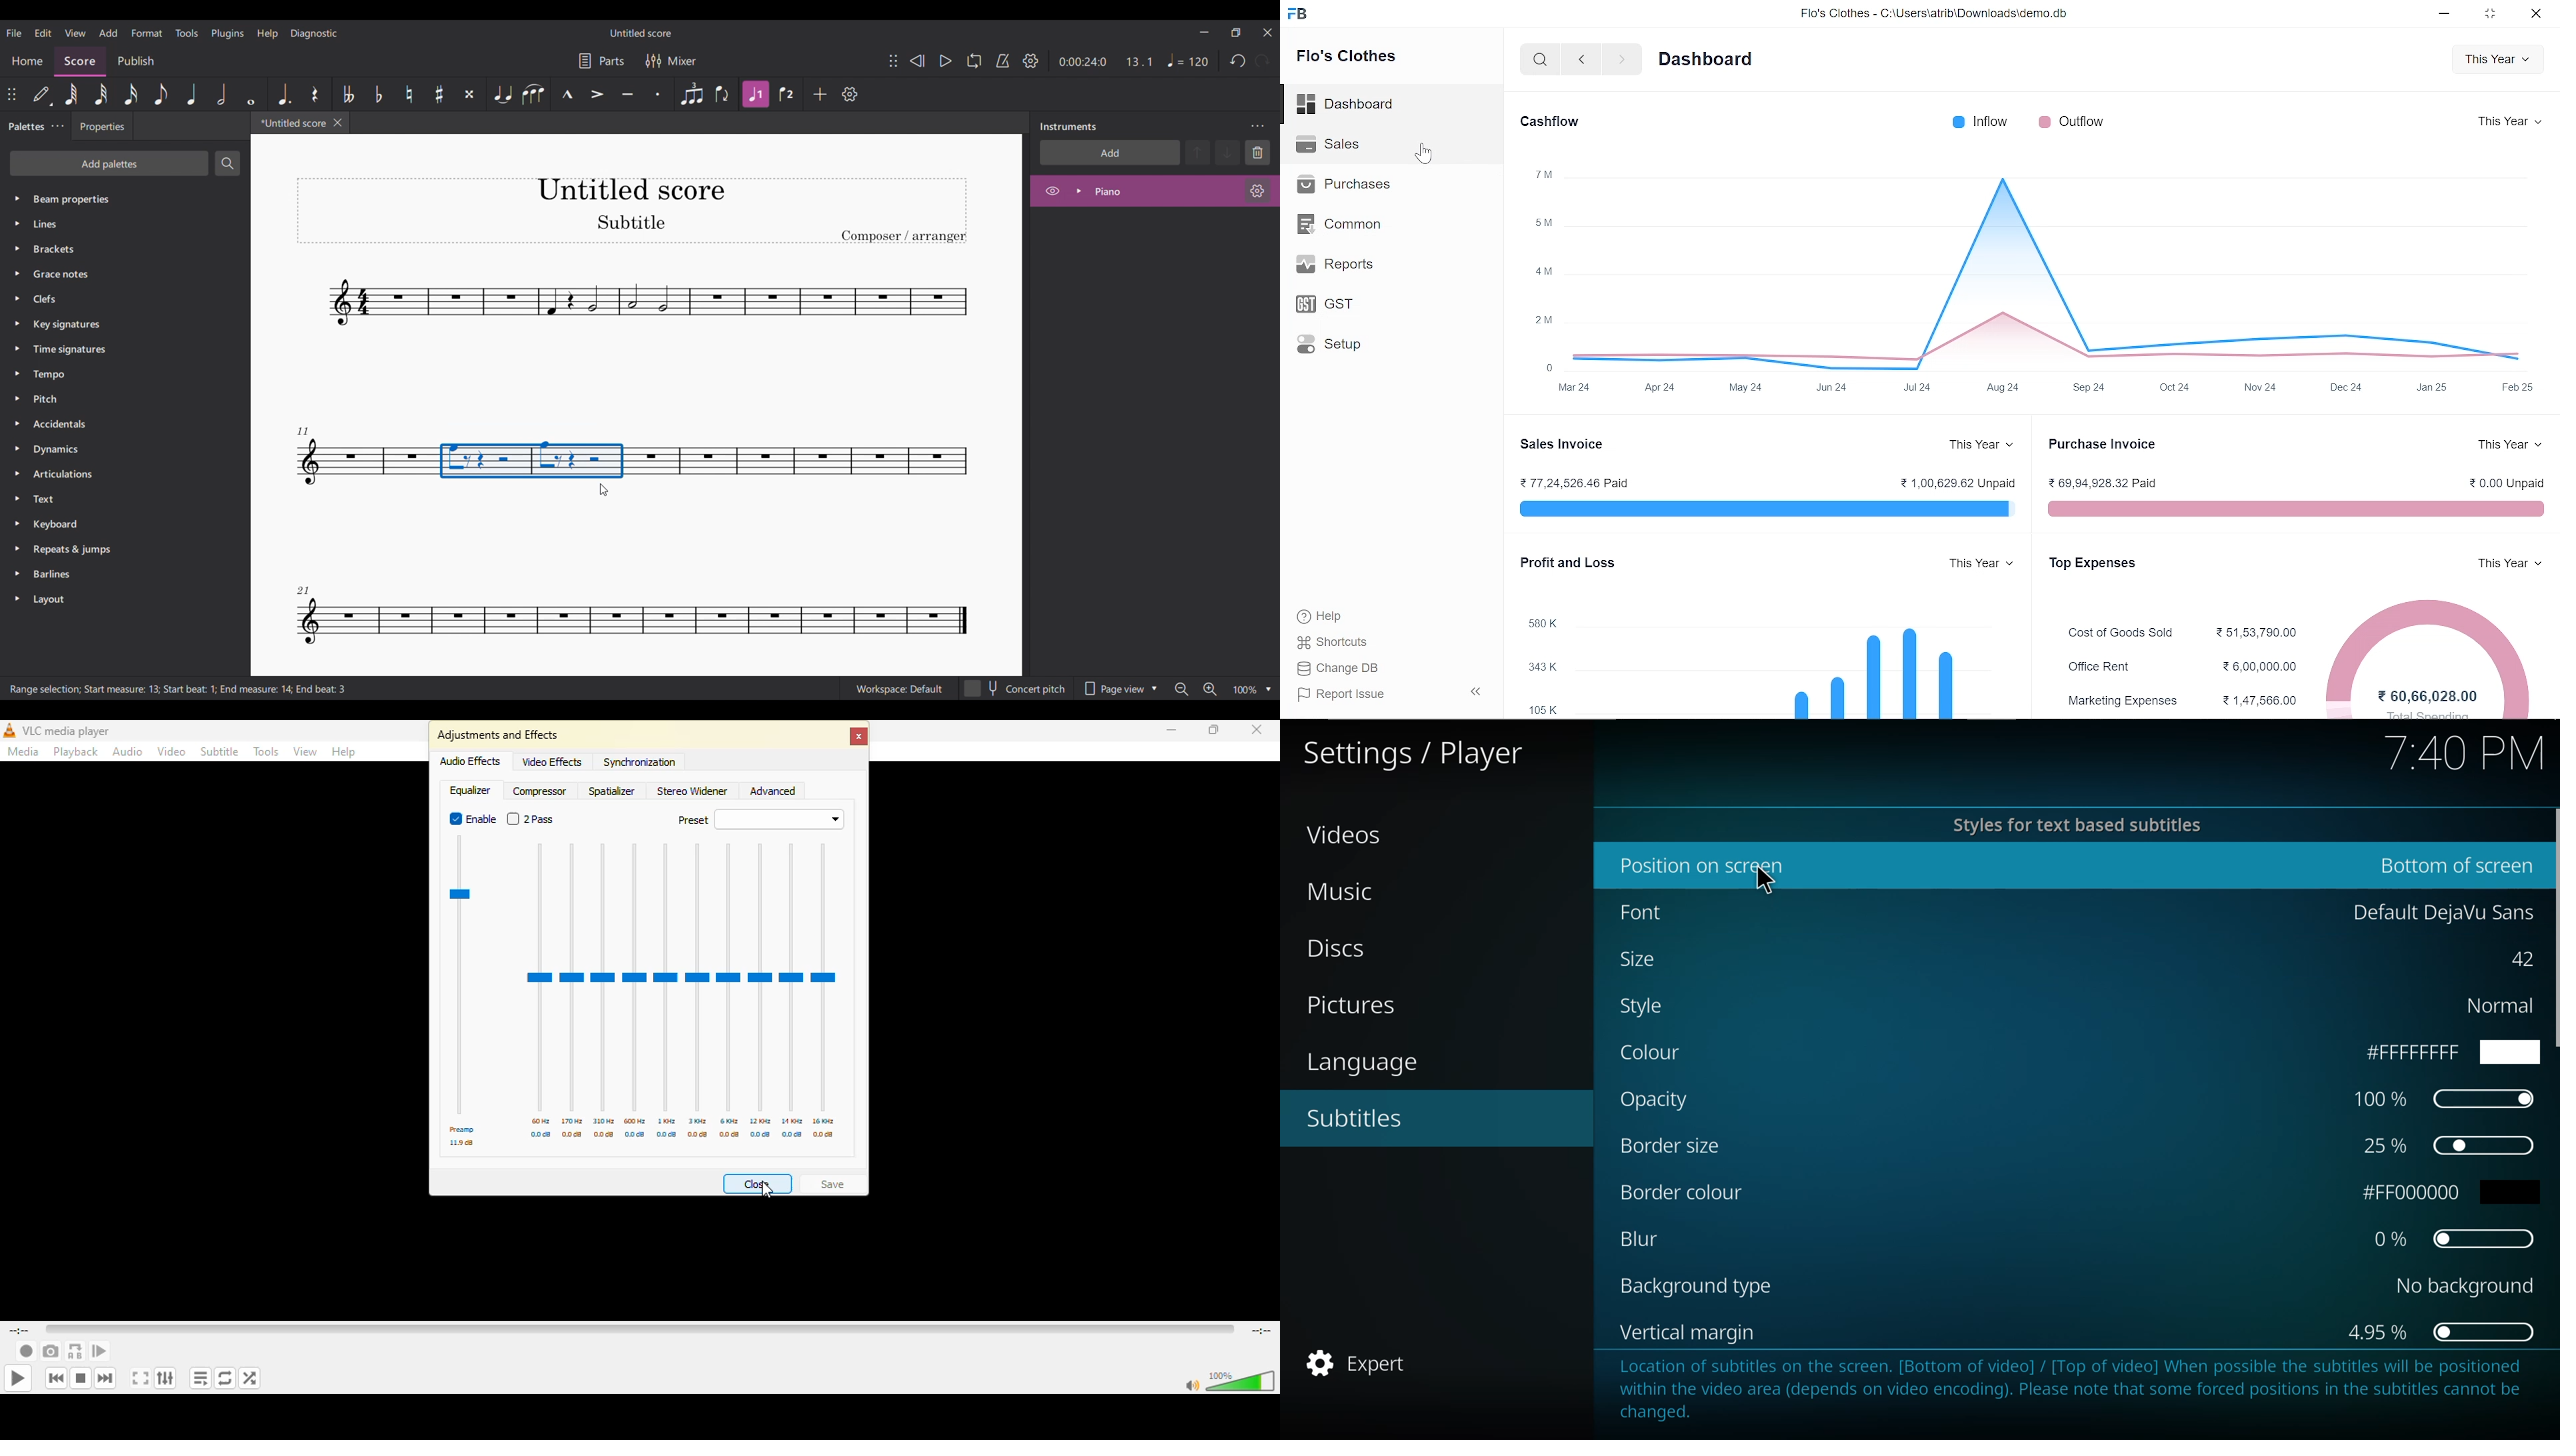  I want to click on Profit and Loss, so click(1567, 564).